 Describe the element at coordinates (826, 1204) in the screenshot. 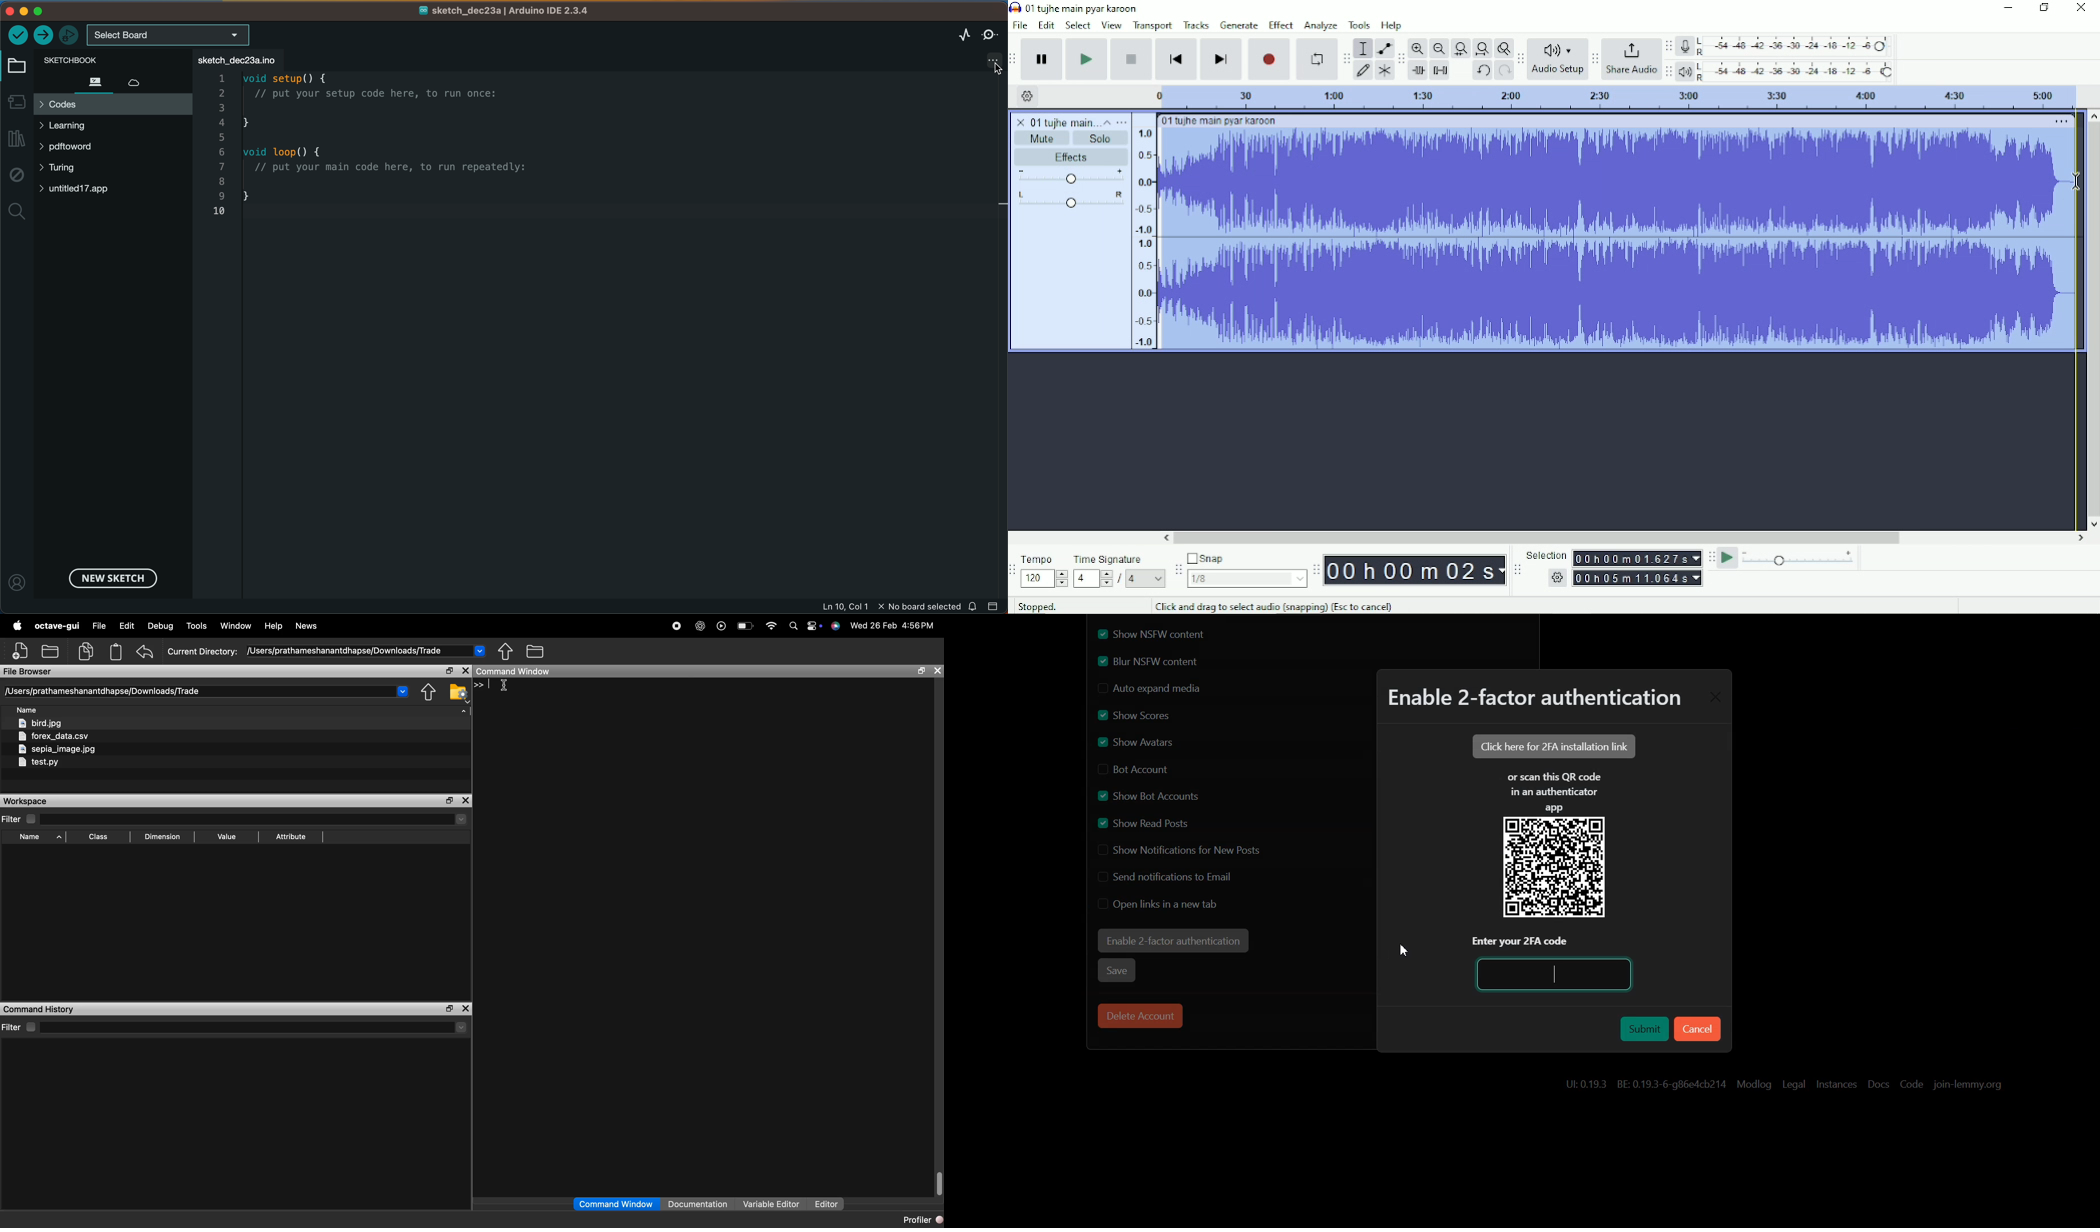

I see `Editor` at that location.